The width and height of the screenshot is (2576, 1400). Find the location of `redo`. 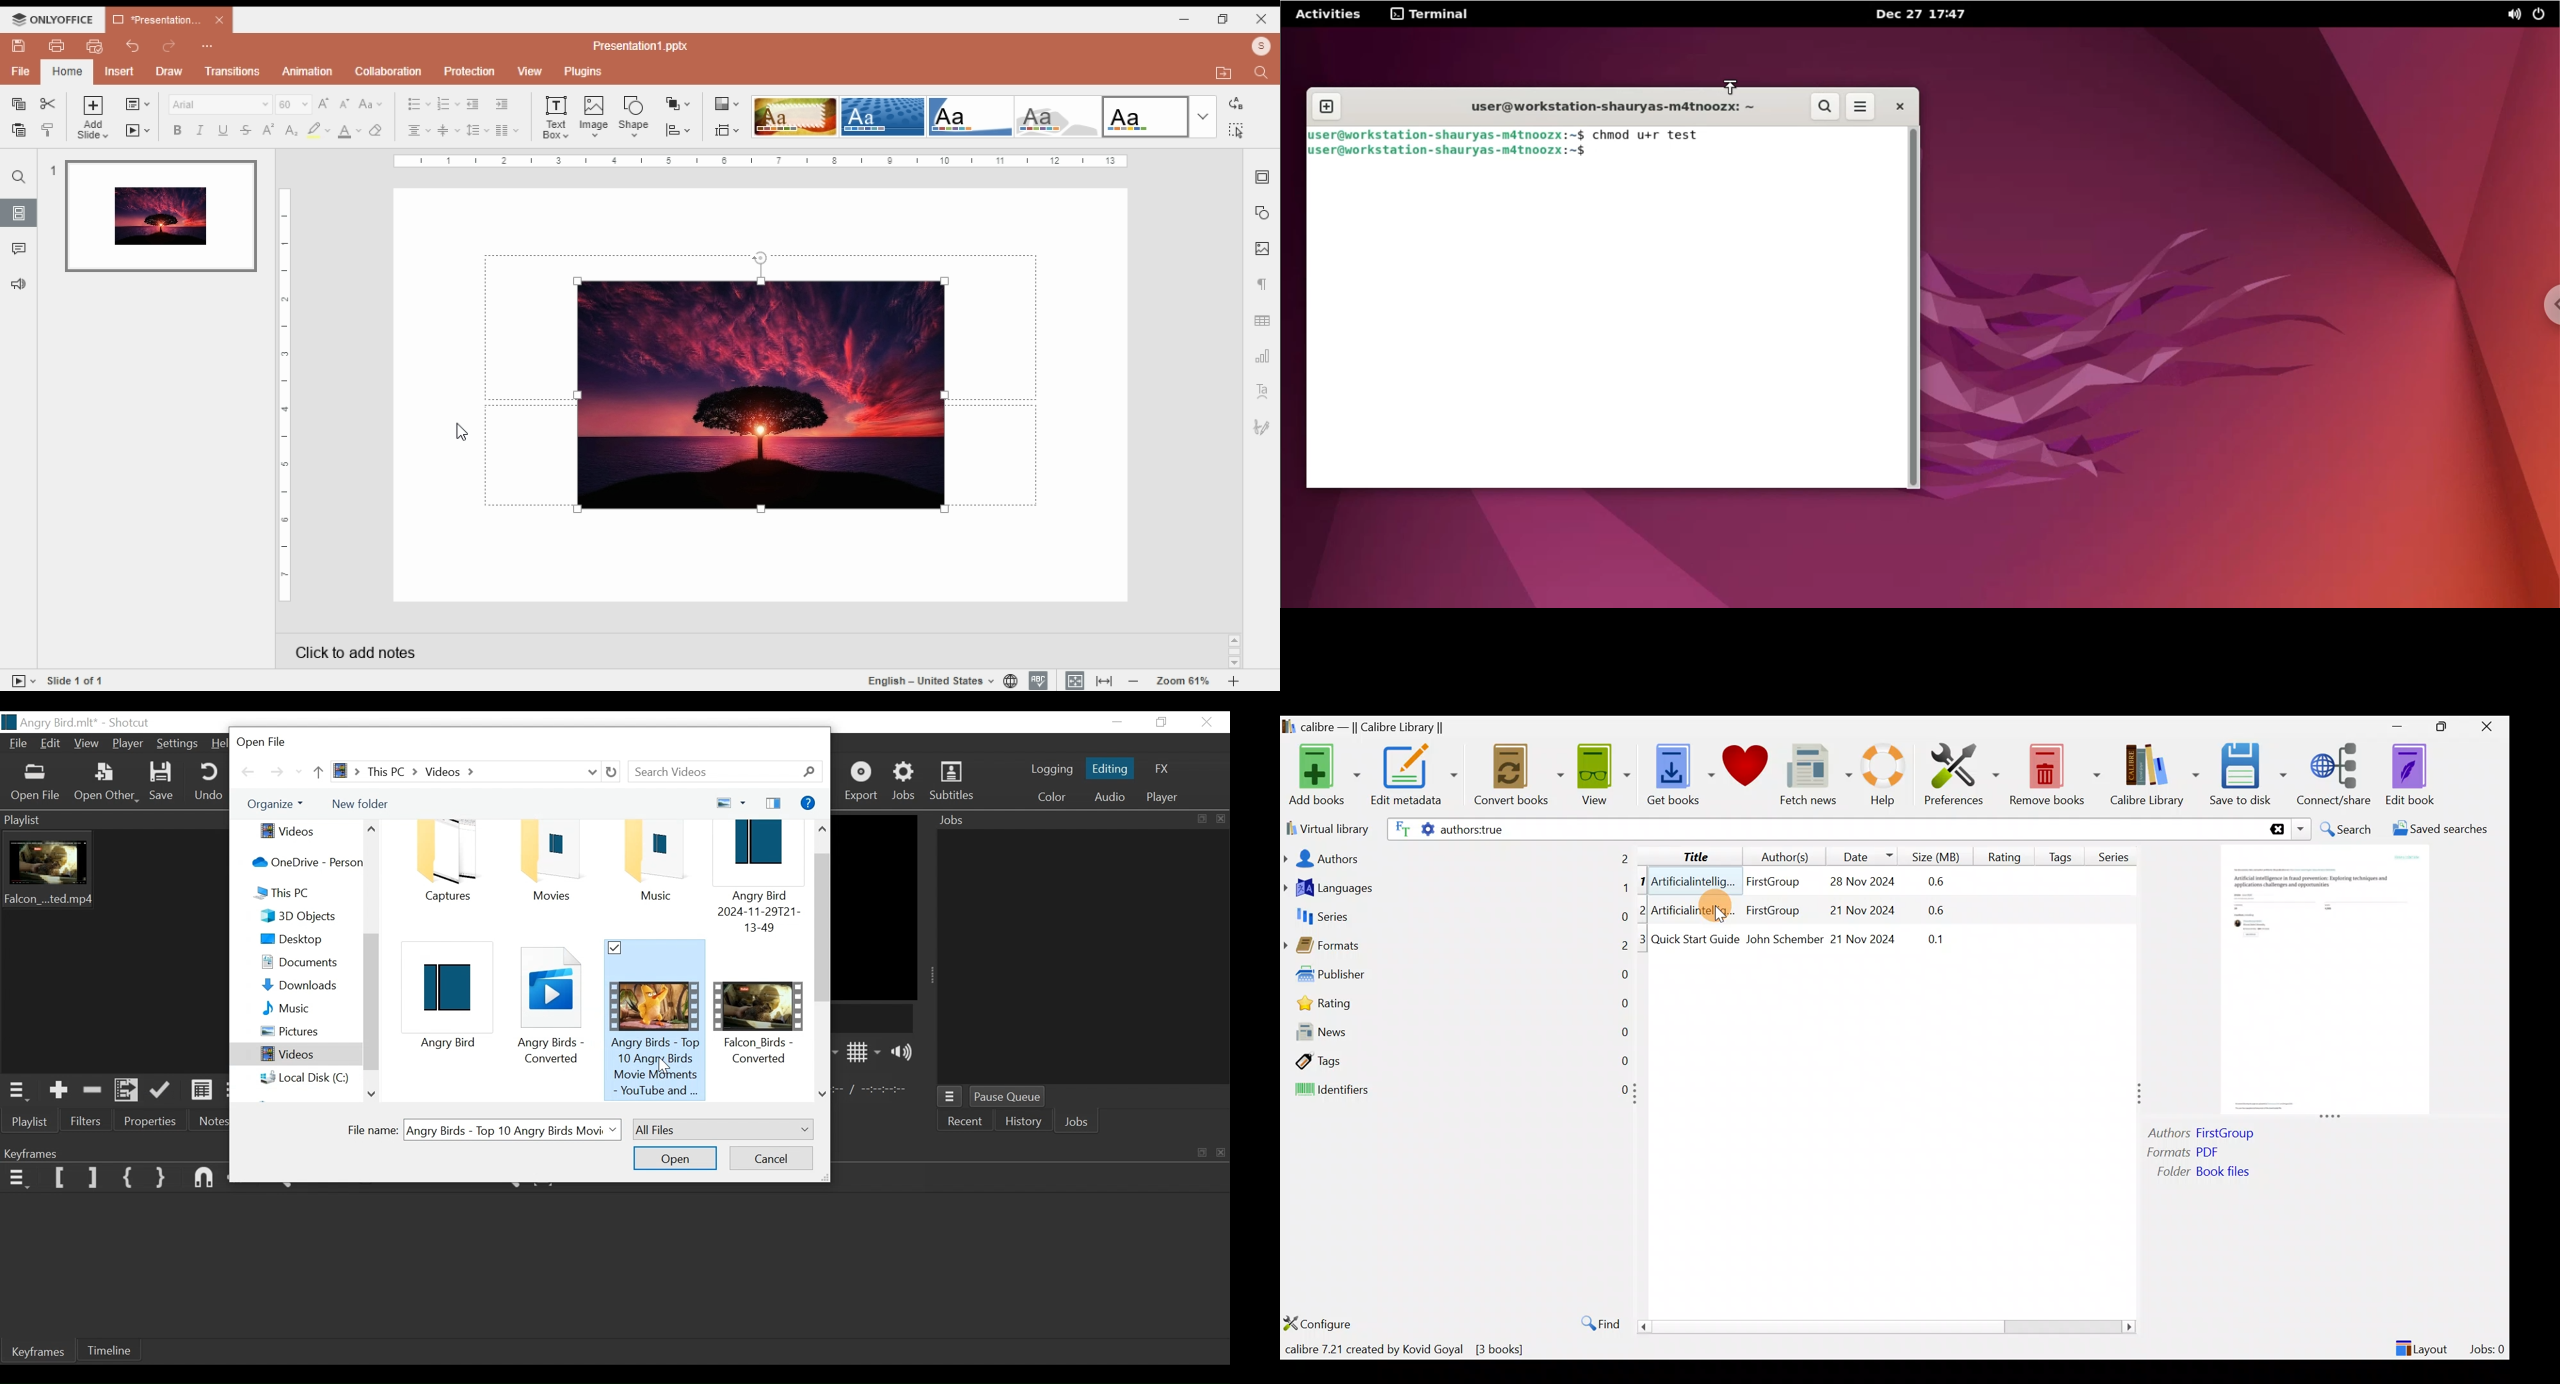

redo is located at coordinates (171, 45).